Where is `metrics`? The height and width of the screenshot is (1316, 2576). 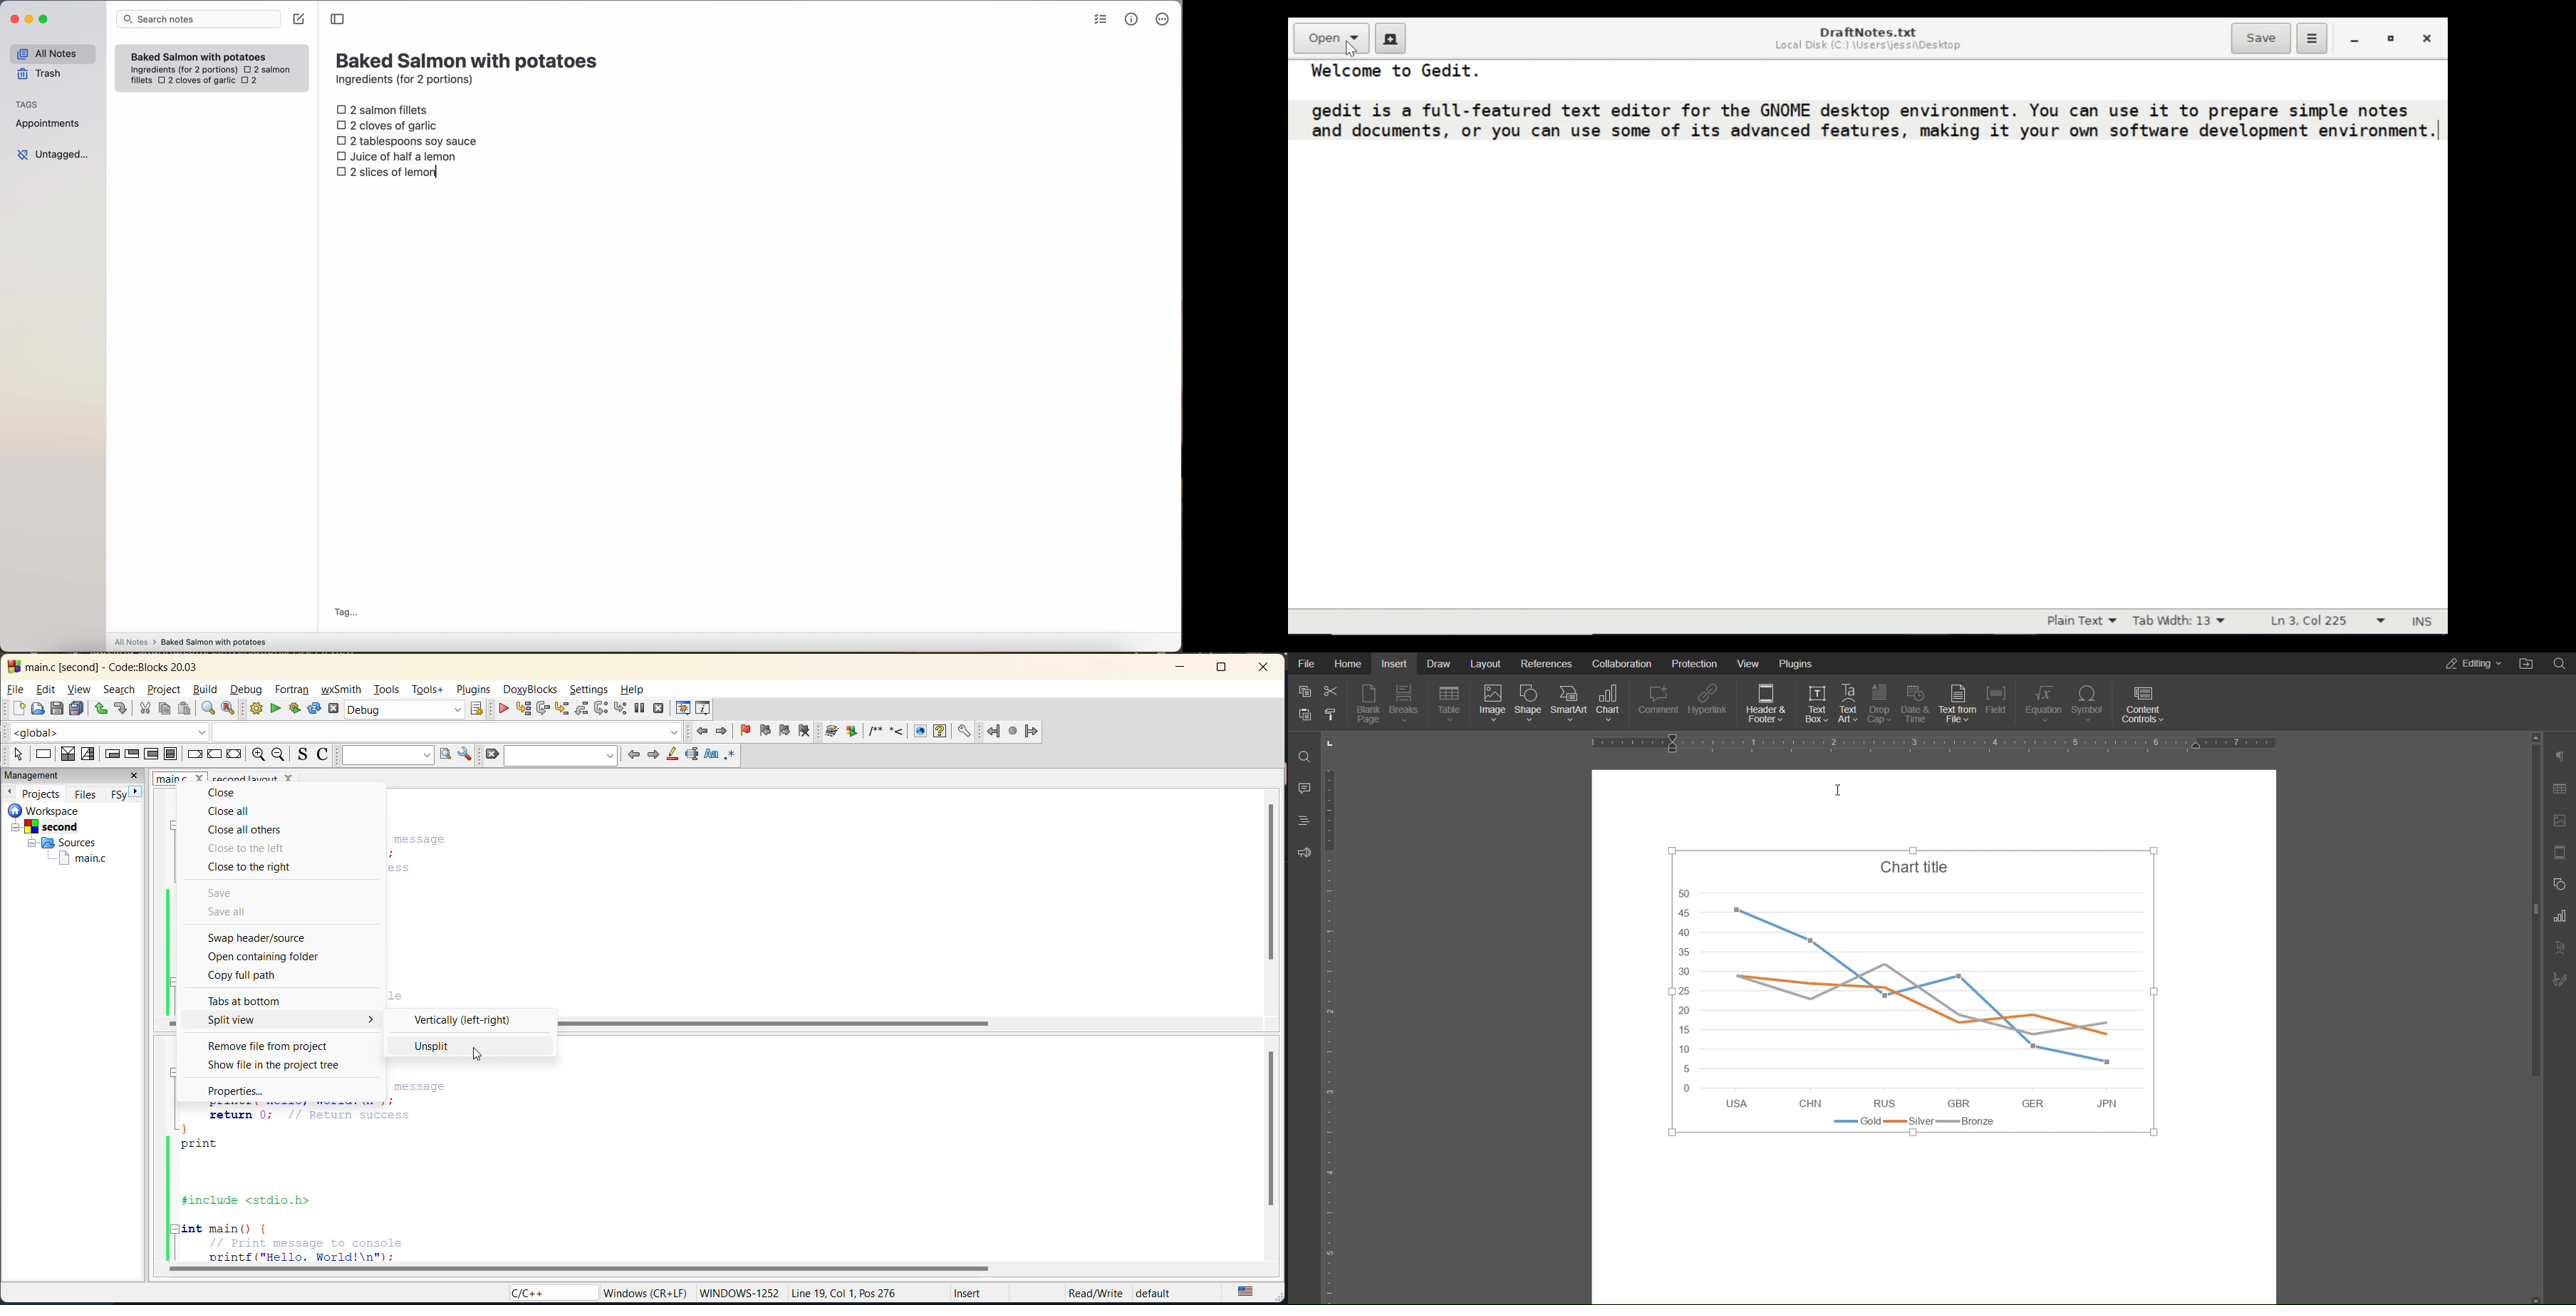 metrics is located at coordinates (1132, 19).